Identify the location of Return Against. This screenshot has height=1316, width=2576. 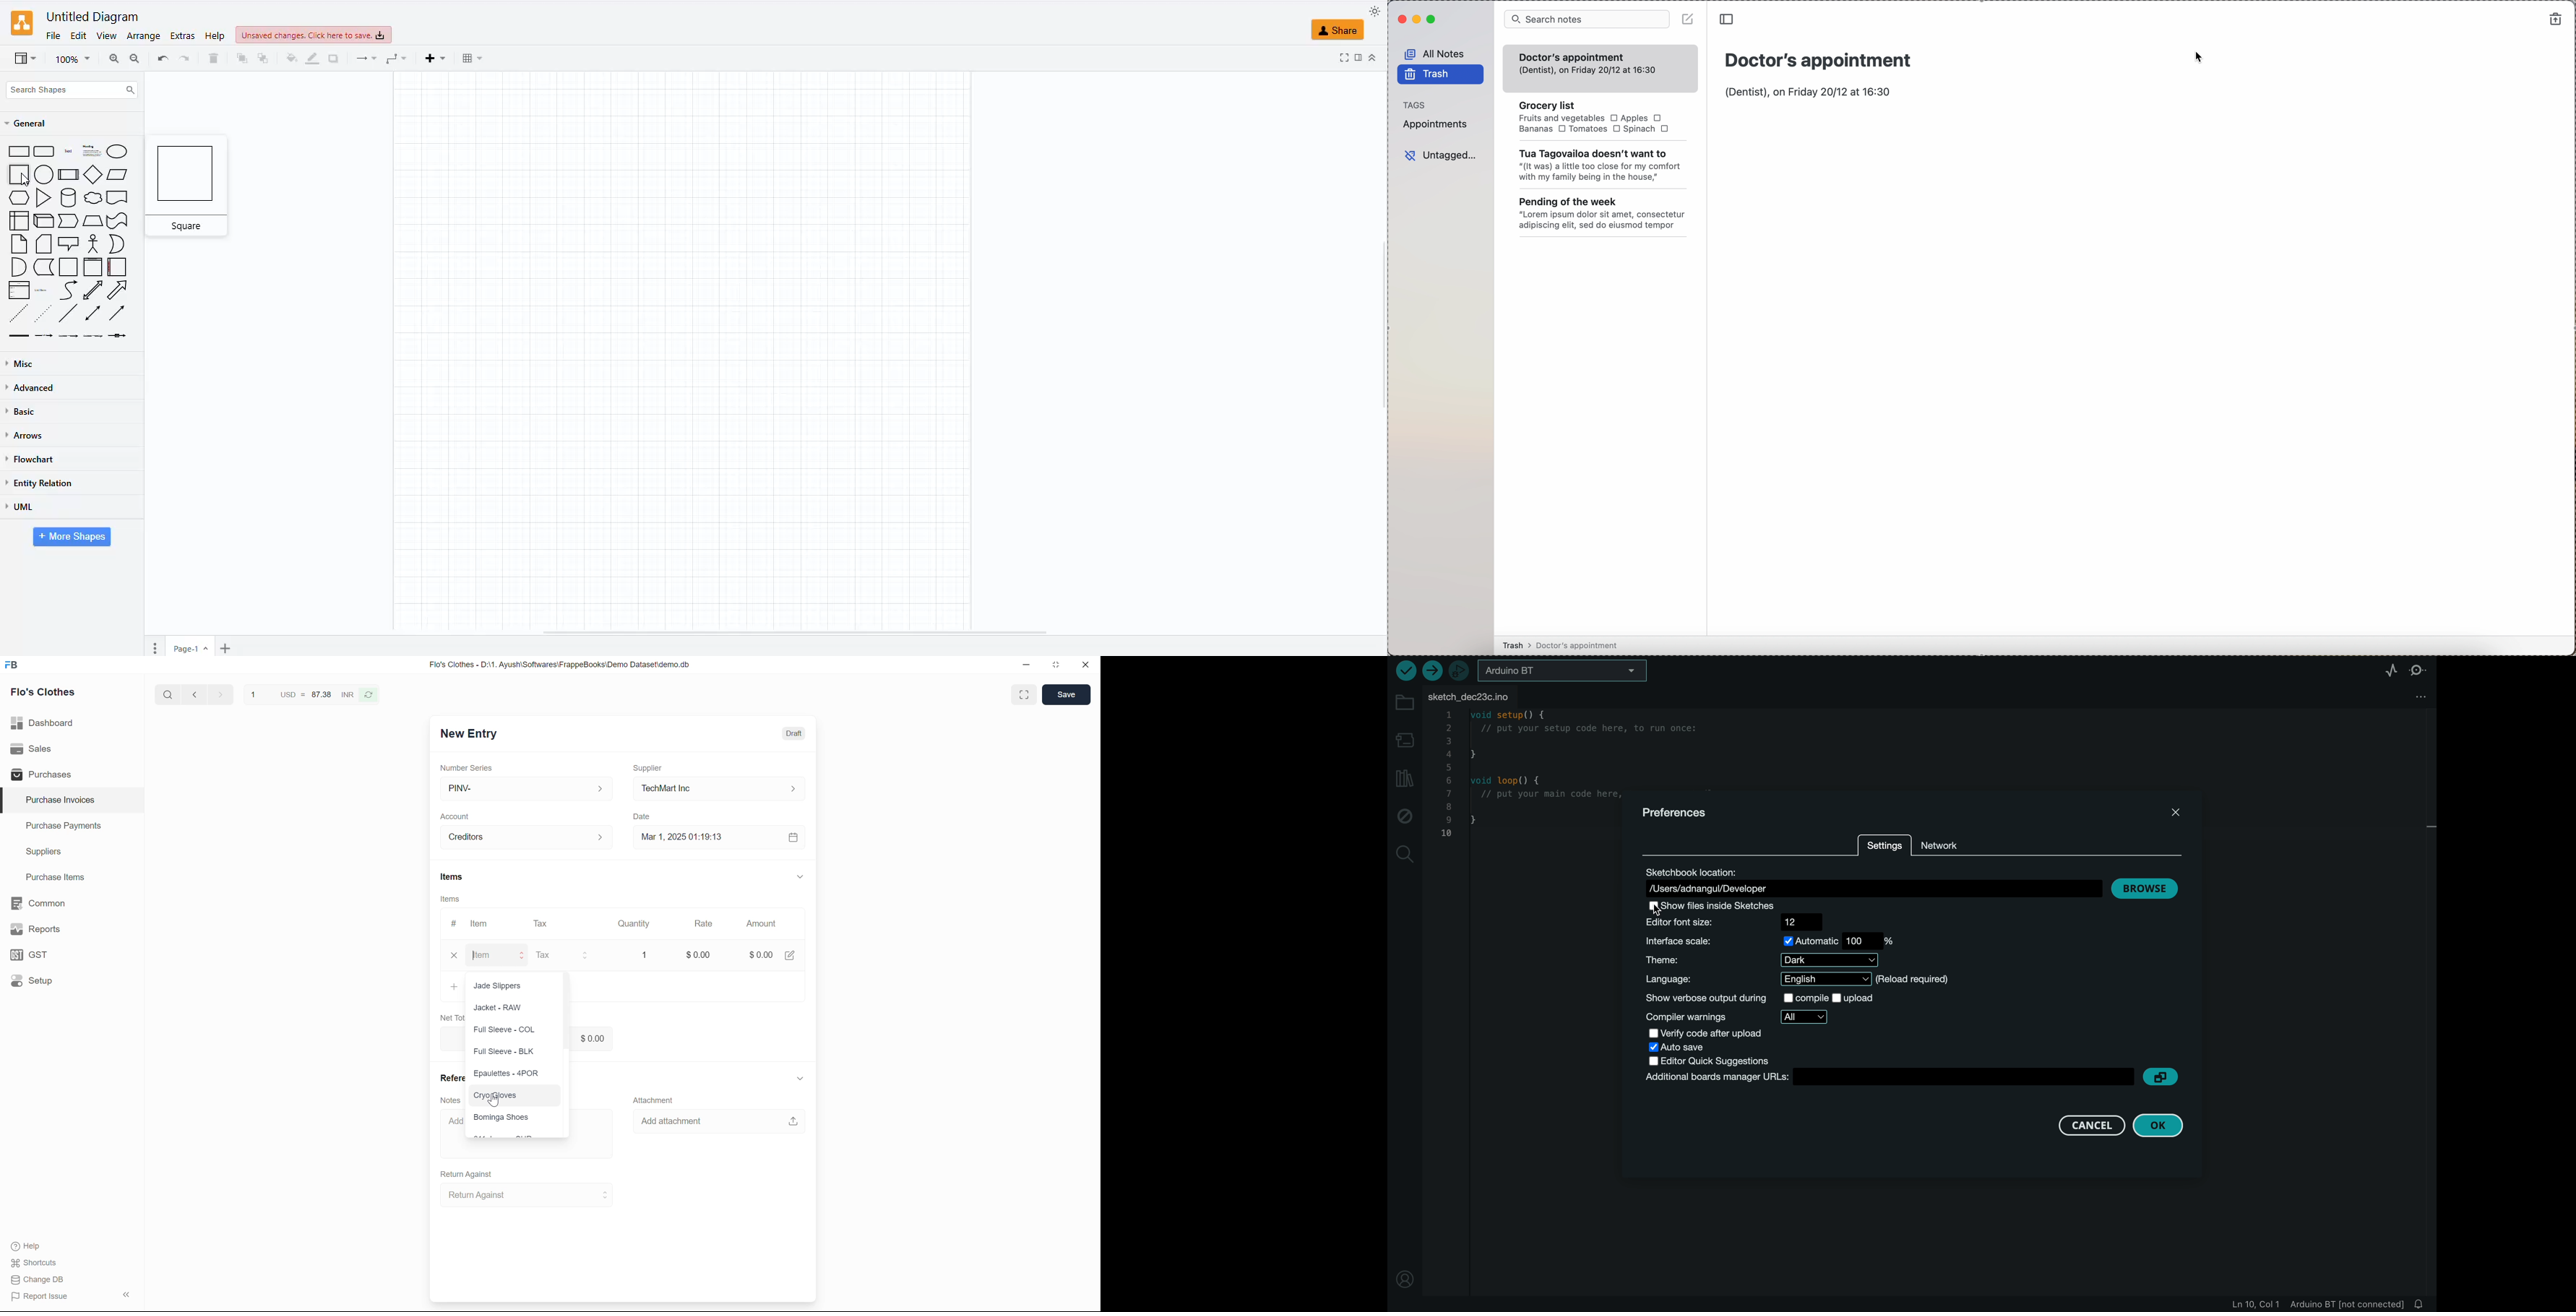
(472, 1174).